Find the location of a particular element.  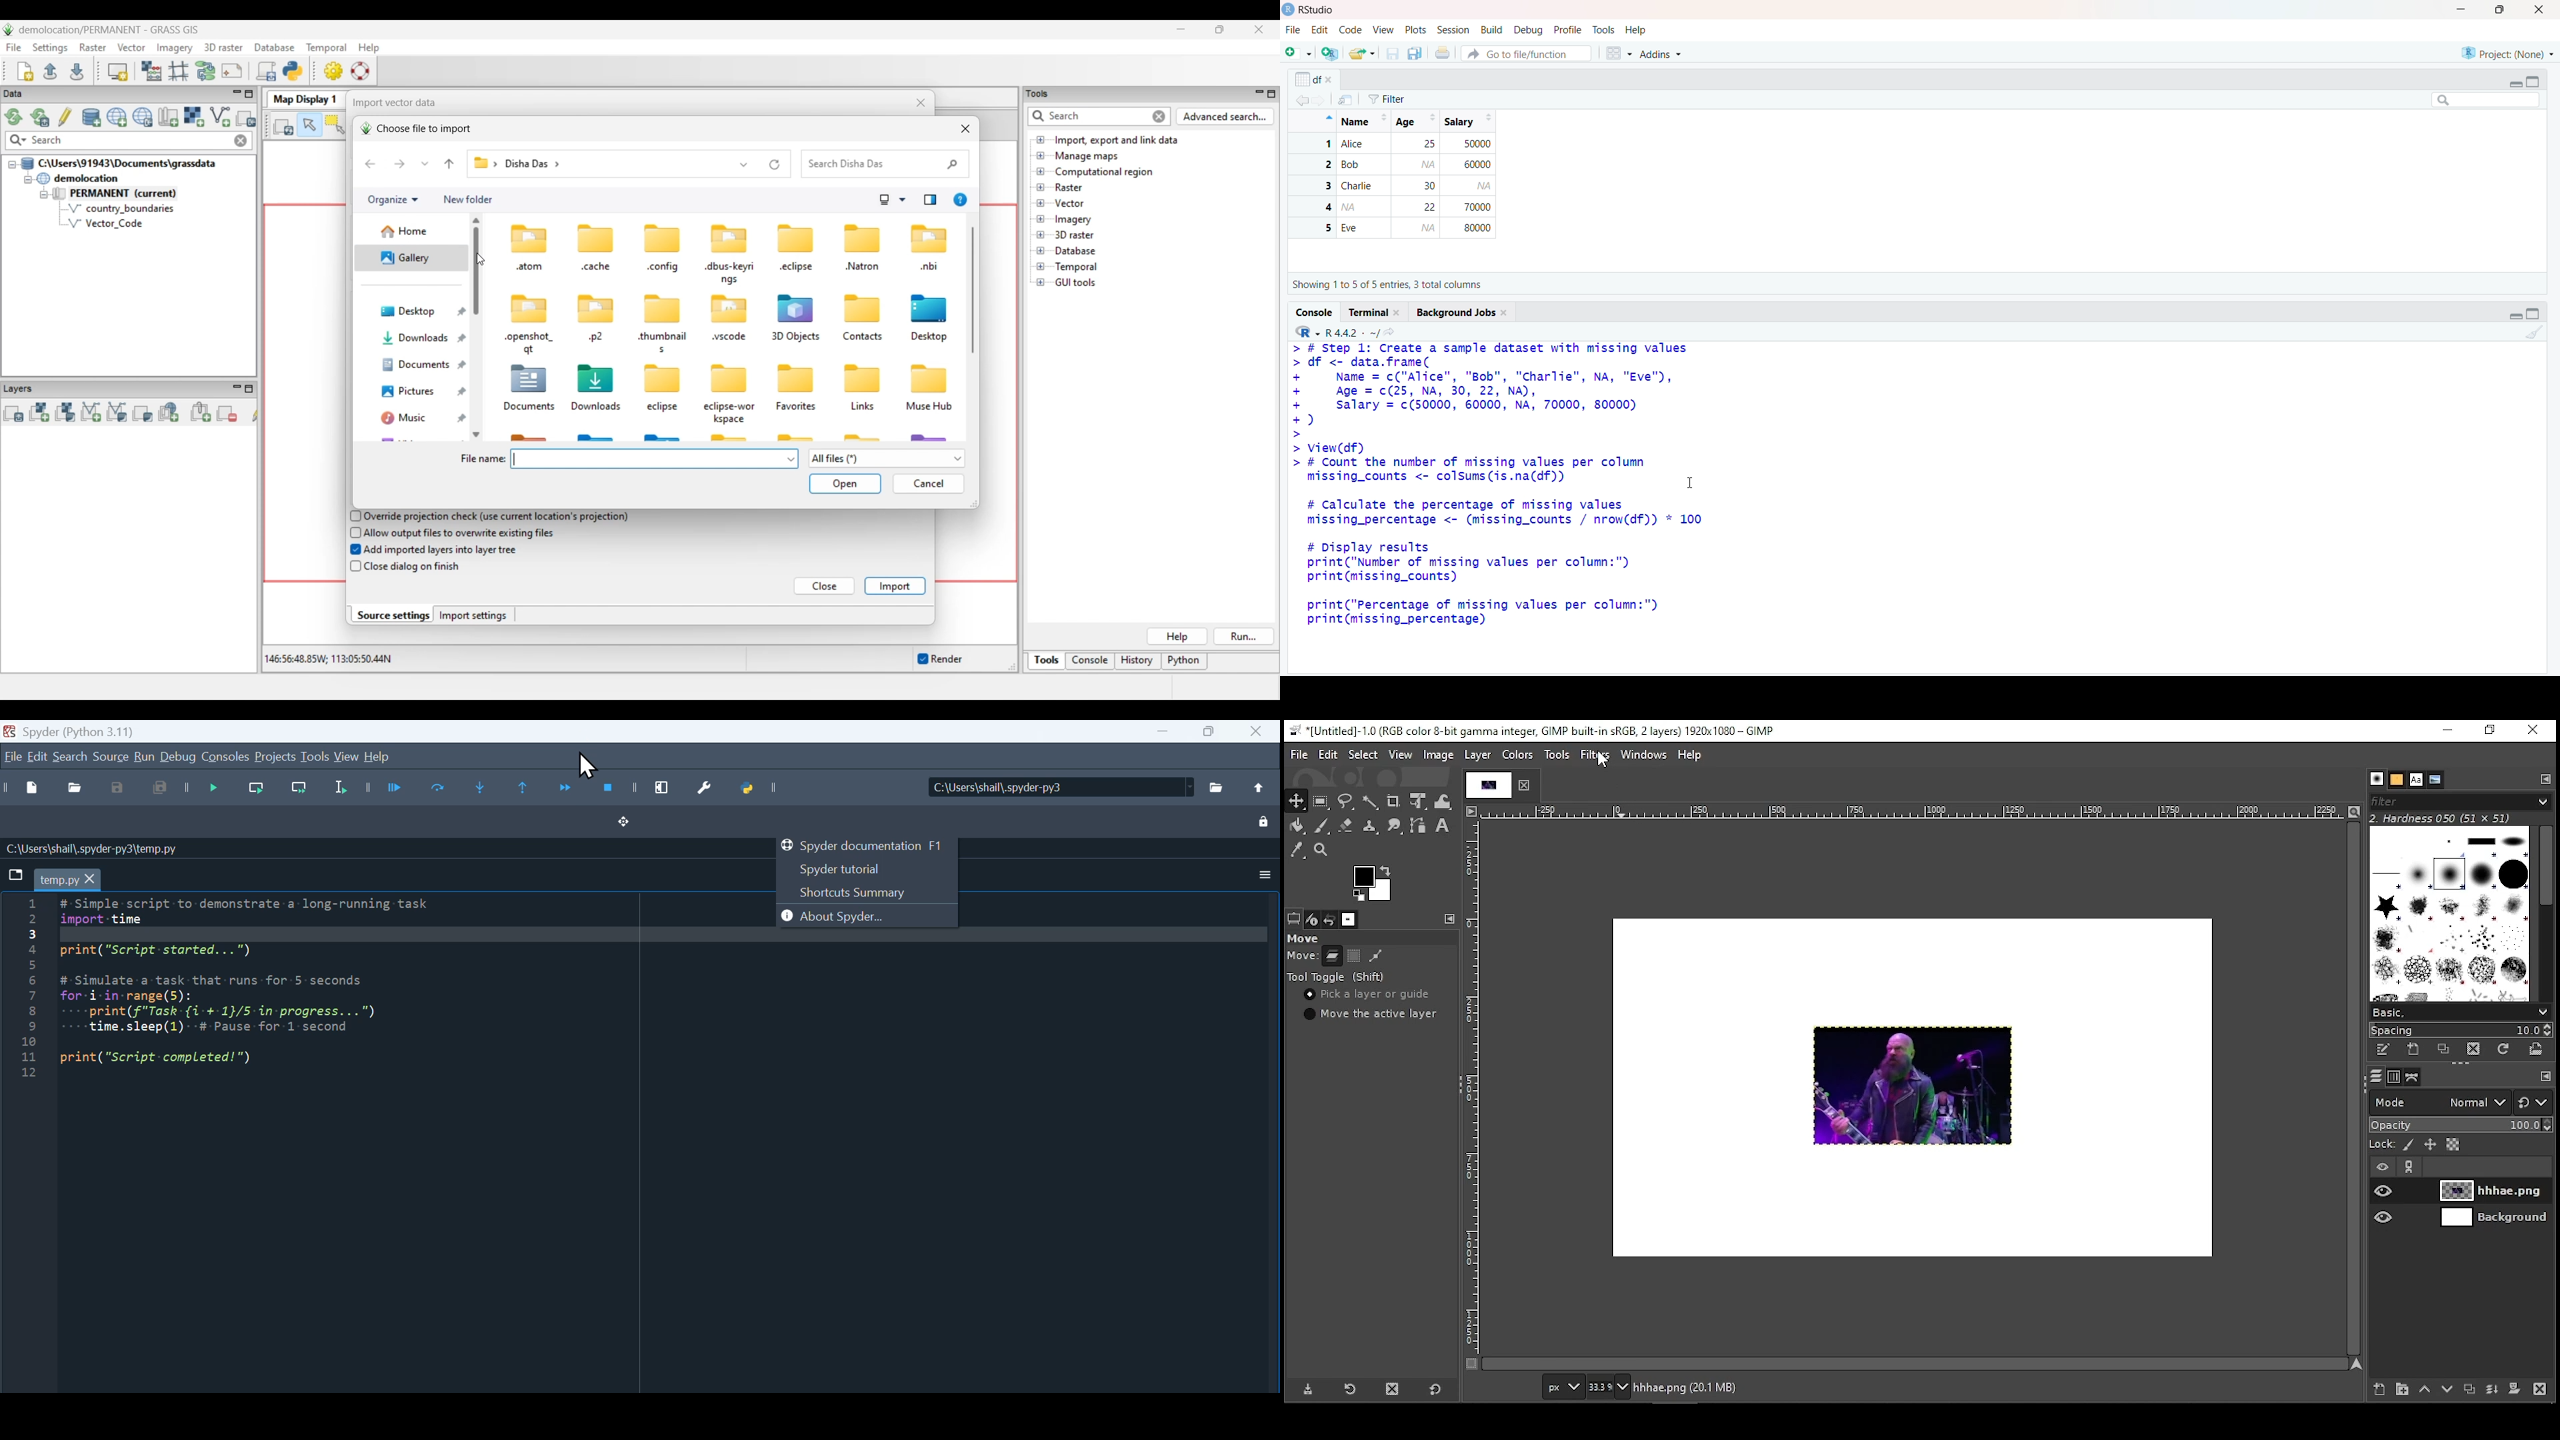

duplicate layer is located at coordinates (2470, 1392).